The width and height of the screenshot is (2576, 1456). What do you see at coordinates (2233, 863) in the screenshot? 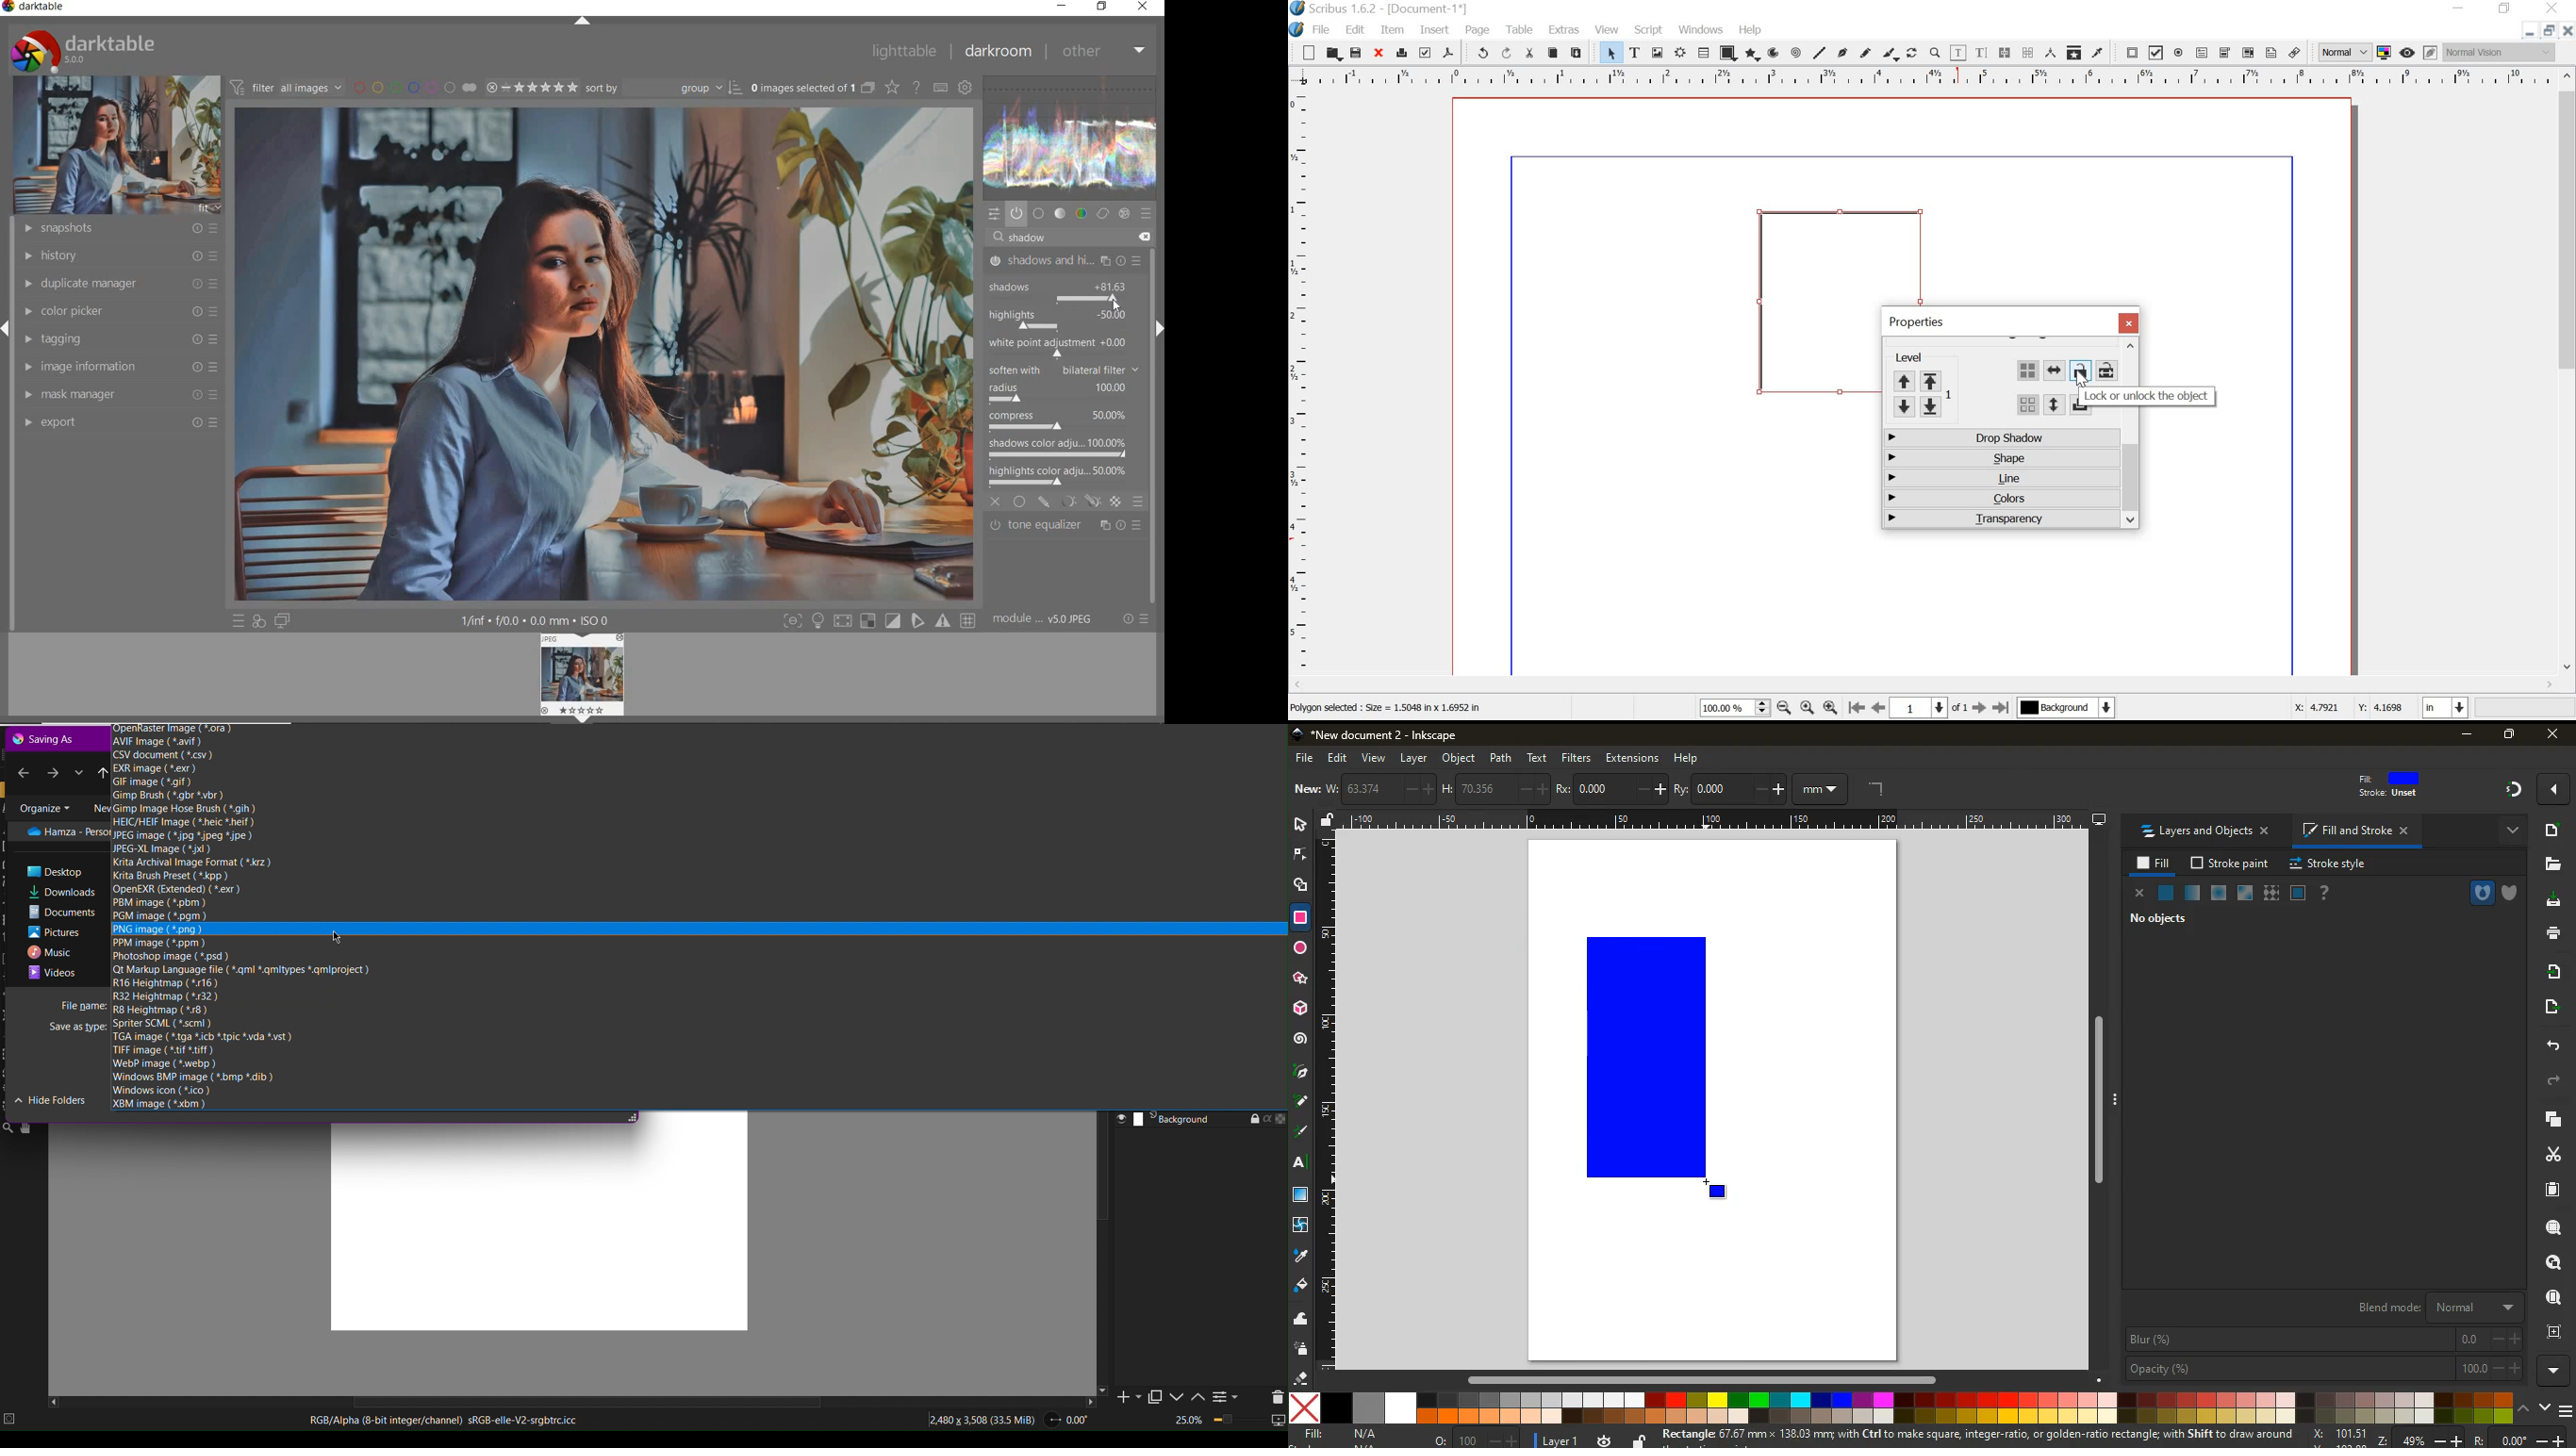
I see `stroke paint` at bounding box center [2233, 863].